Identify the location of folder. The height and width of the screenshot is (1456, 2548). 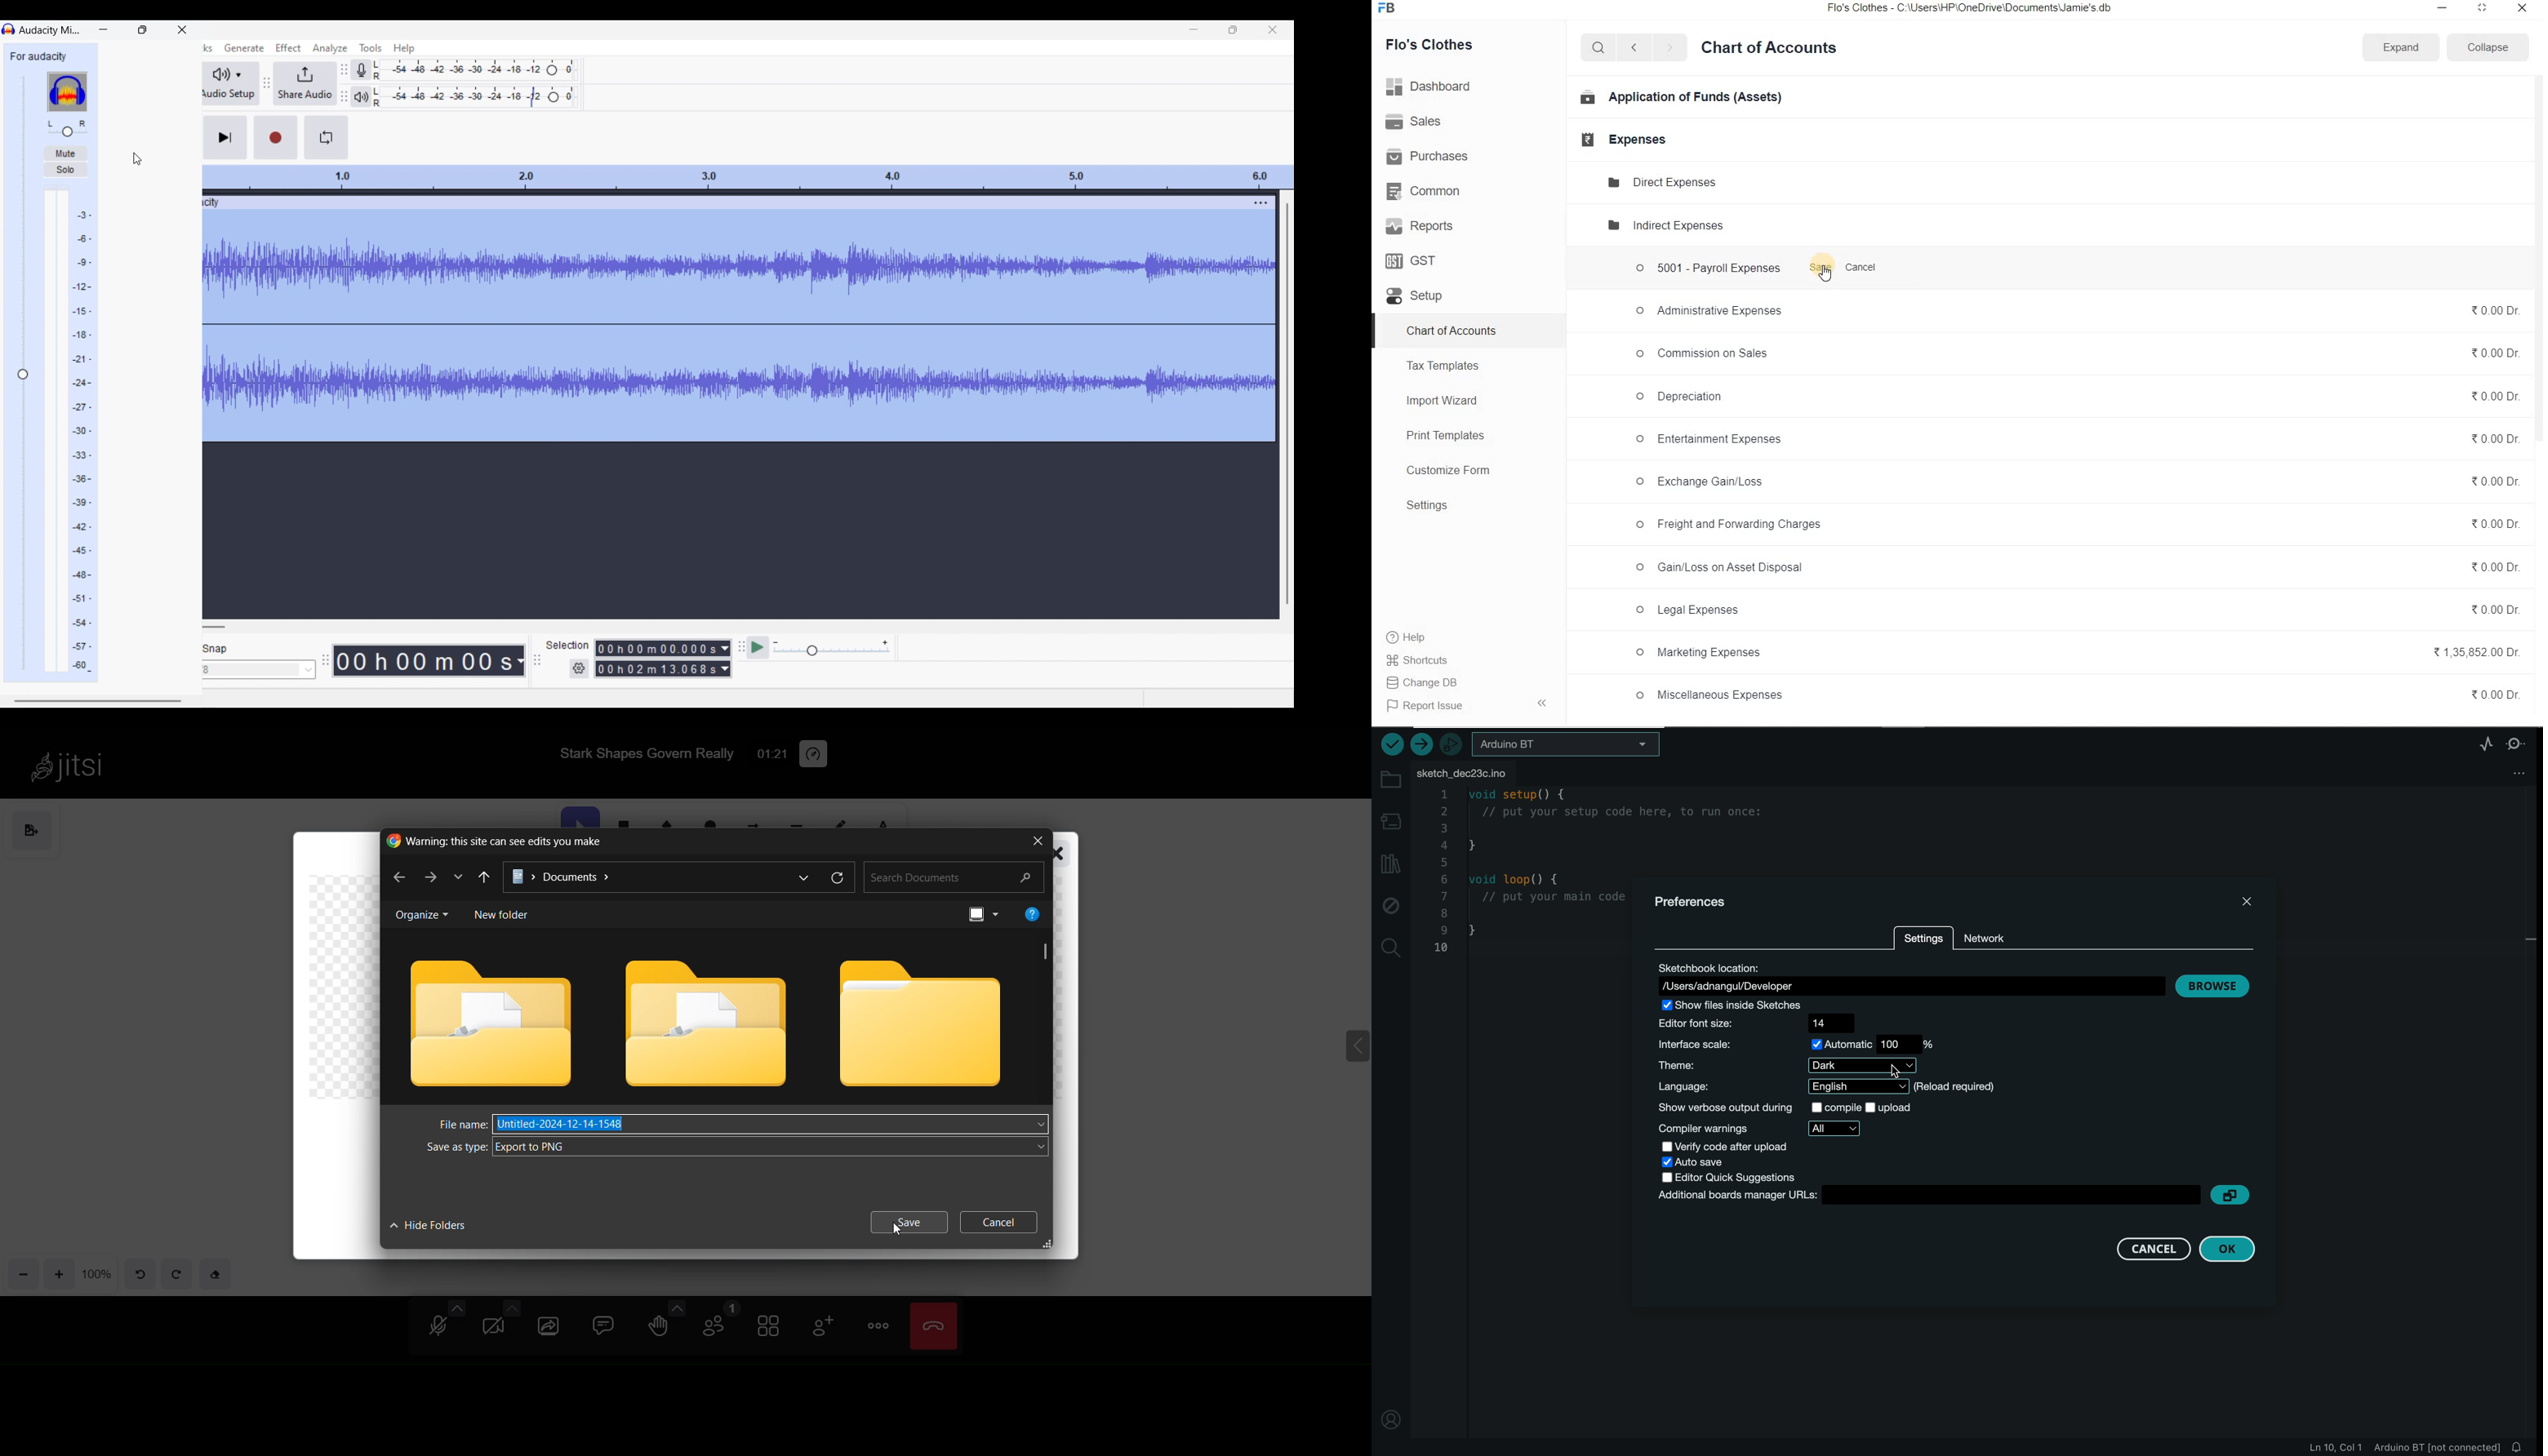
(1391, 781).